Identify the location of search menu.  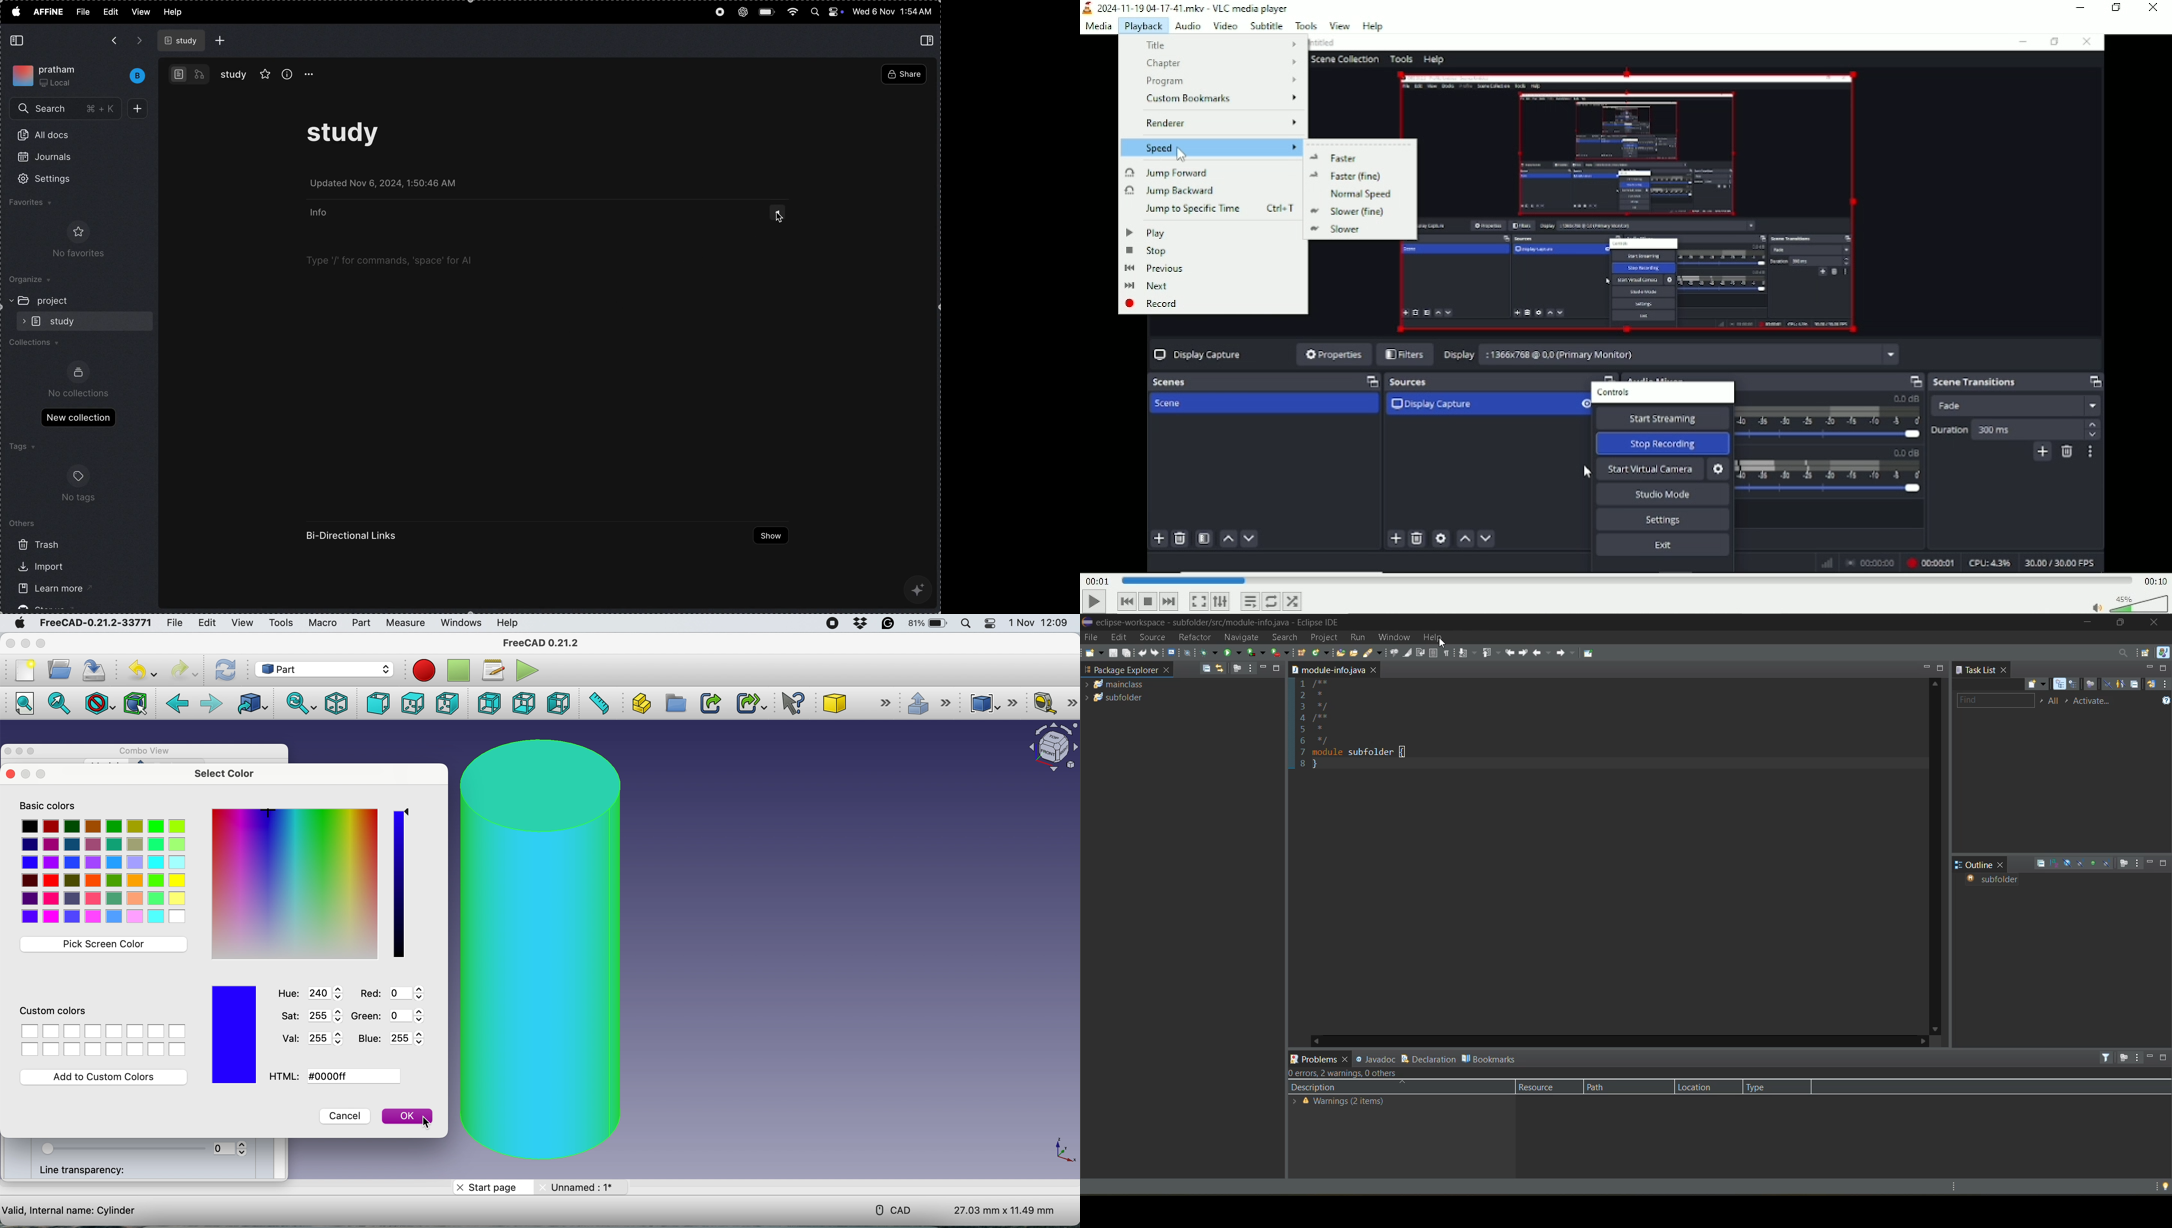
(67, 109).